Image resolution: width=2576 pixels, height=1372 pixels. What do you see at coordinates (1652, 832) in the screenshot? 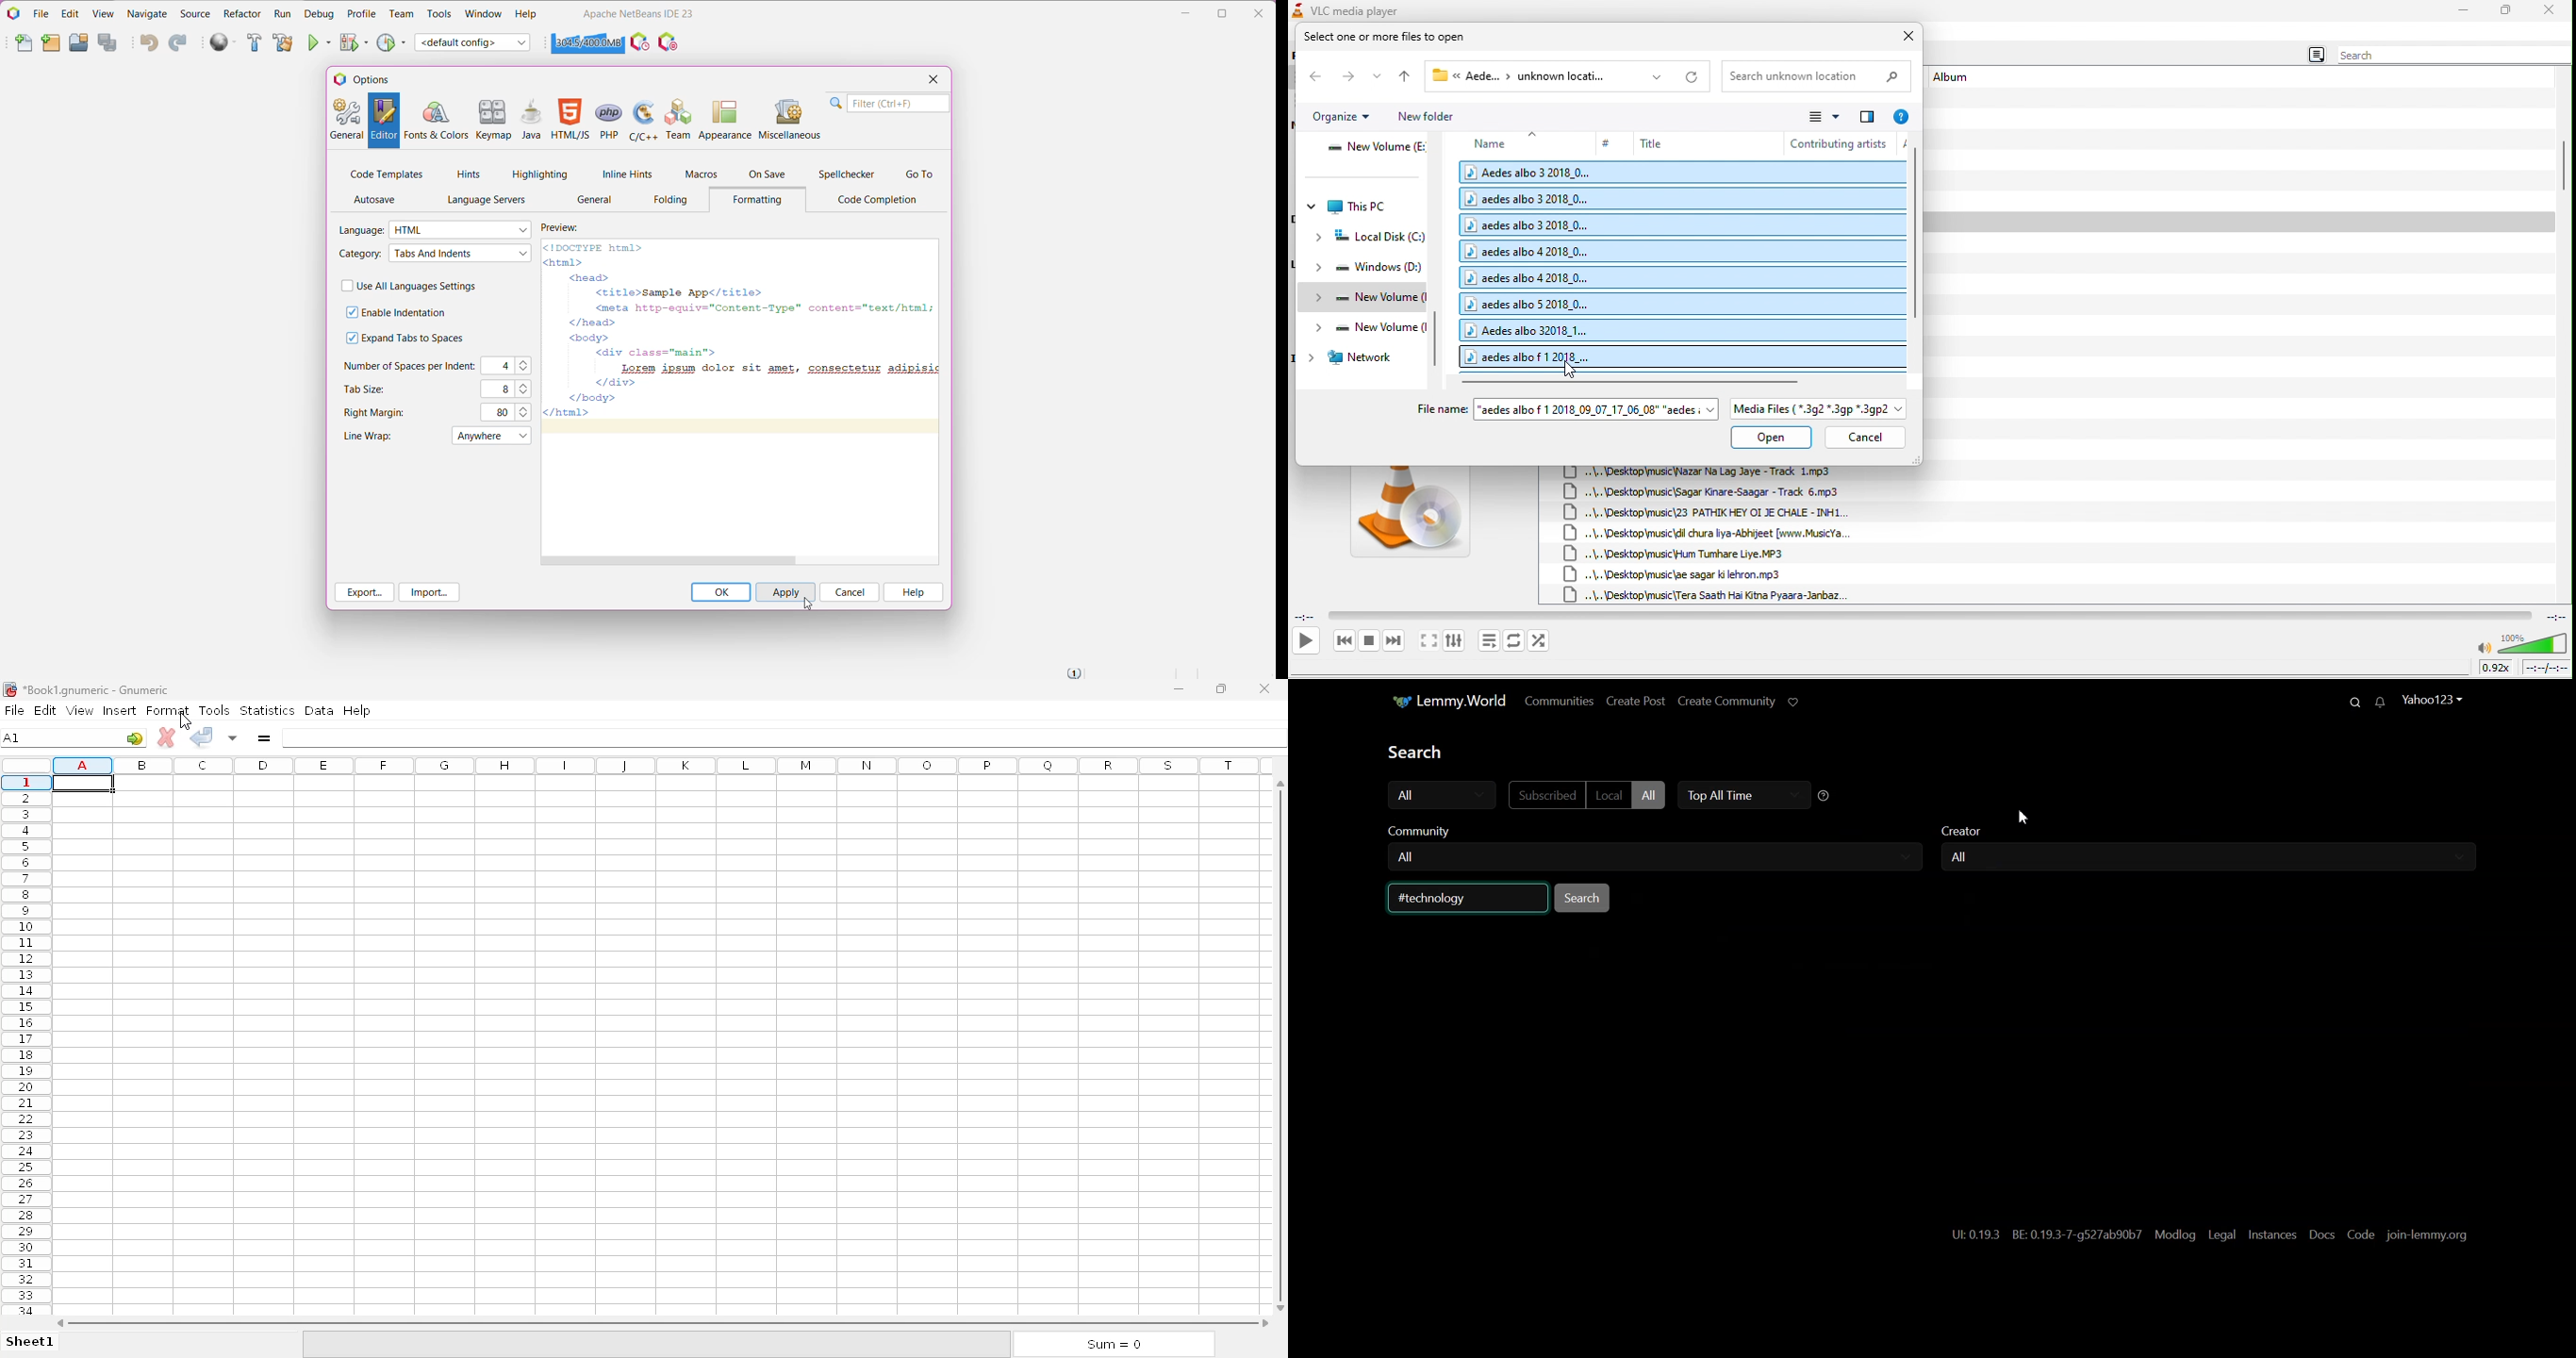
I see `Community` at bounding box center [1652, 832].